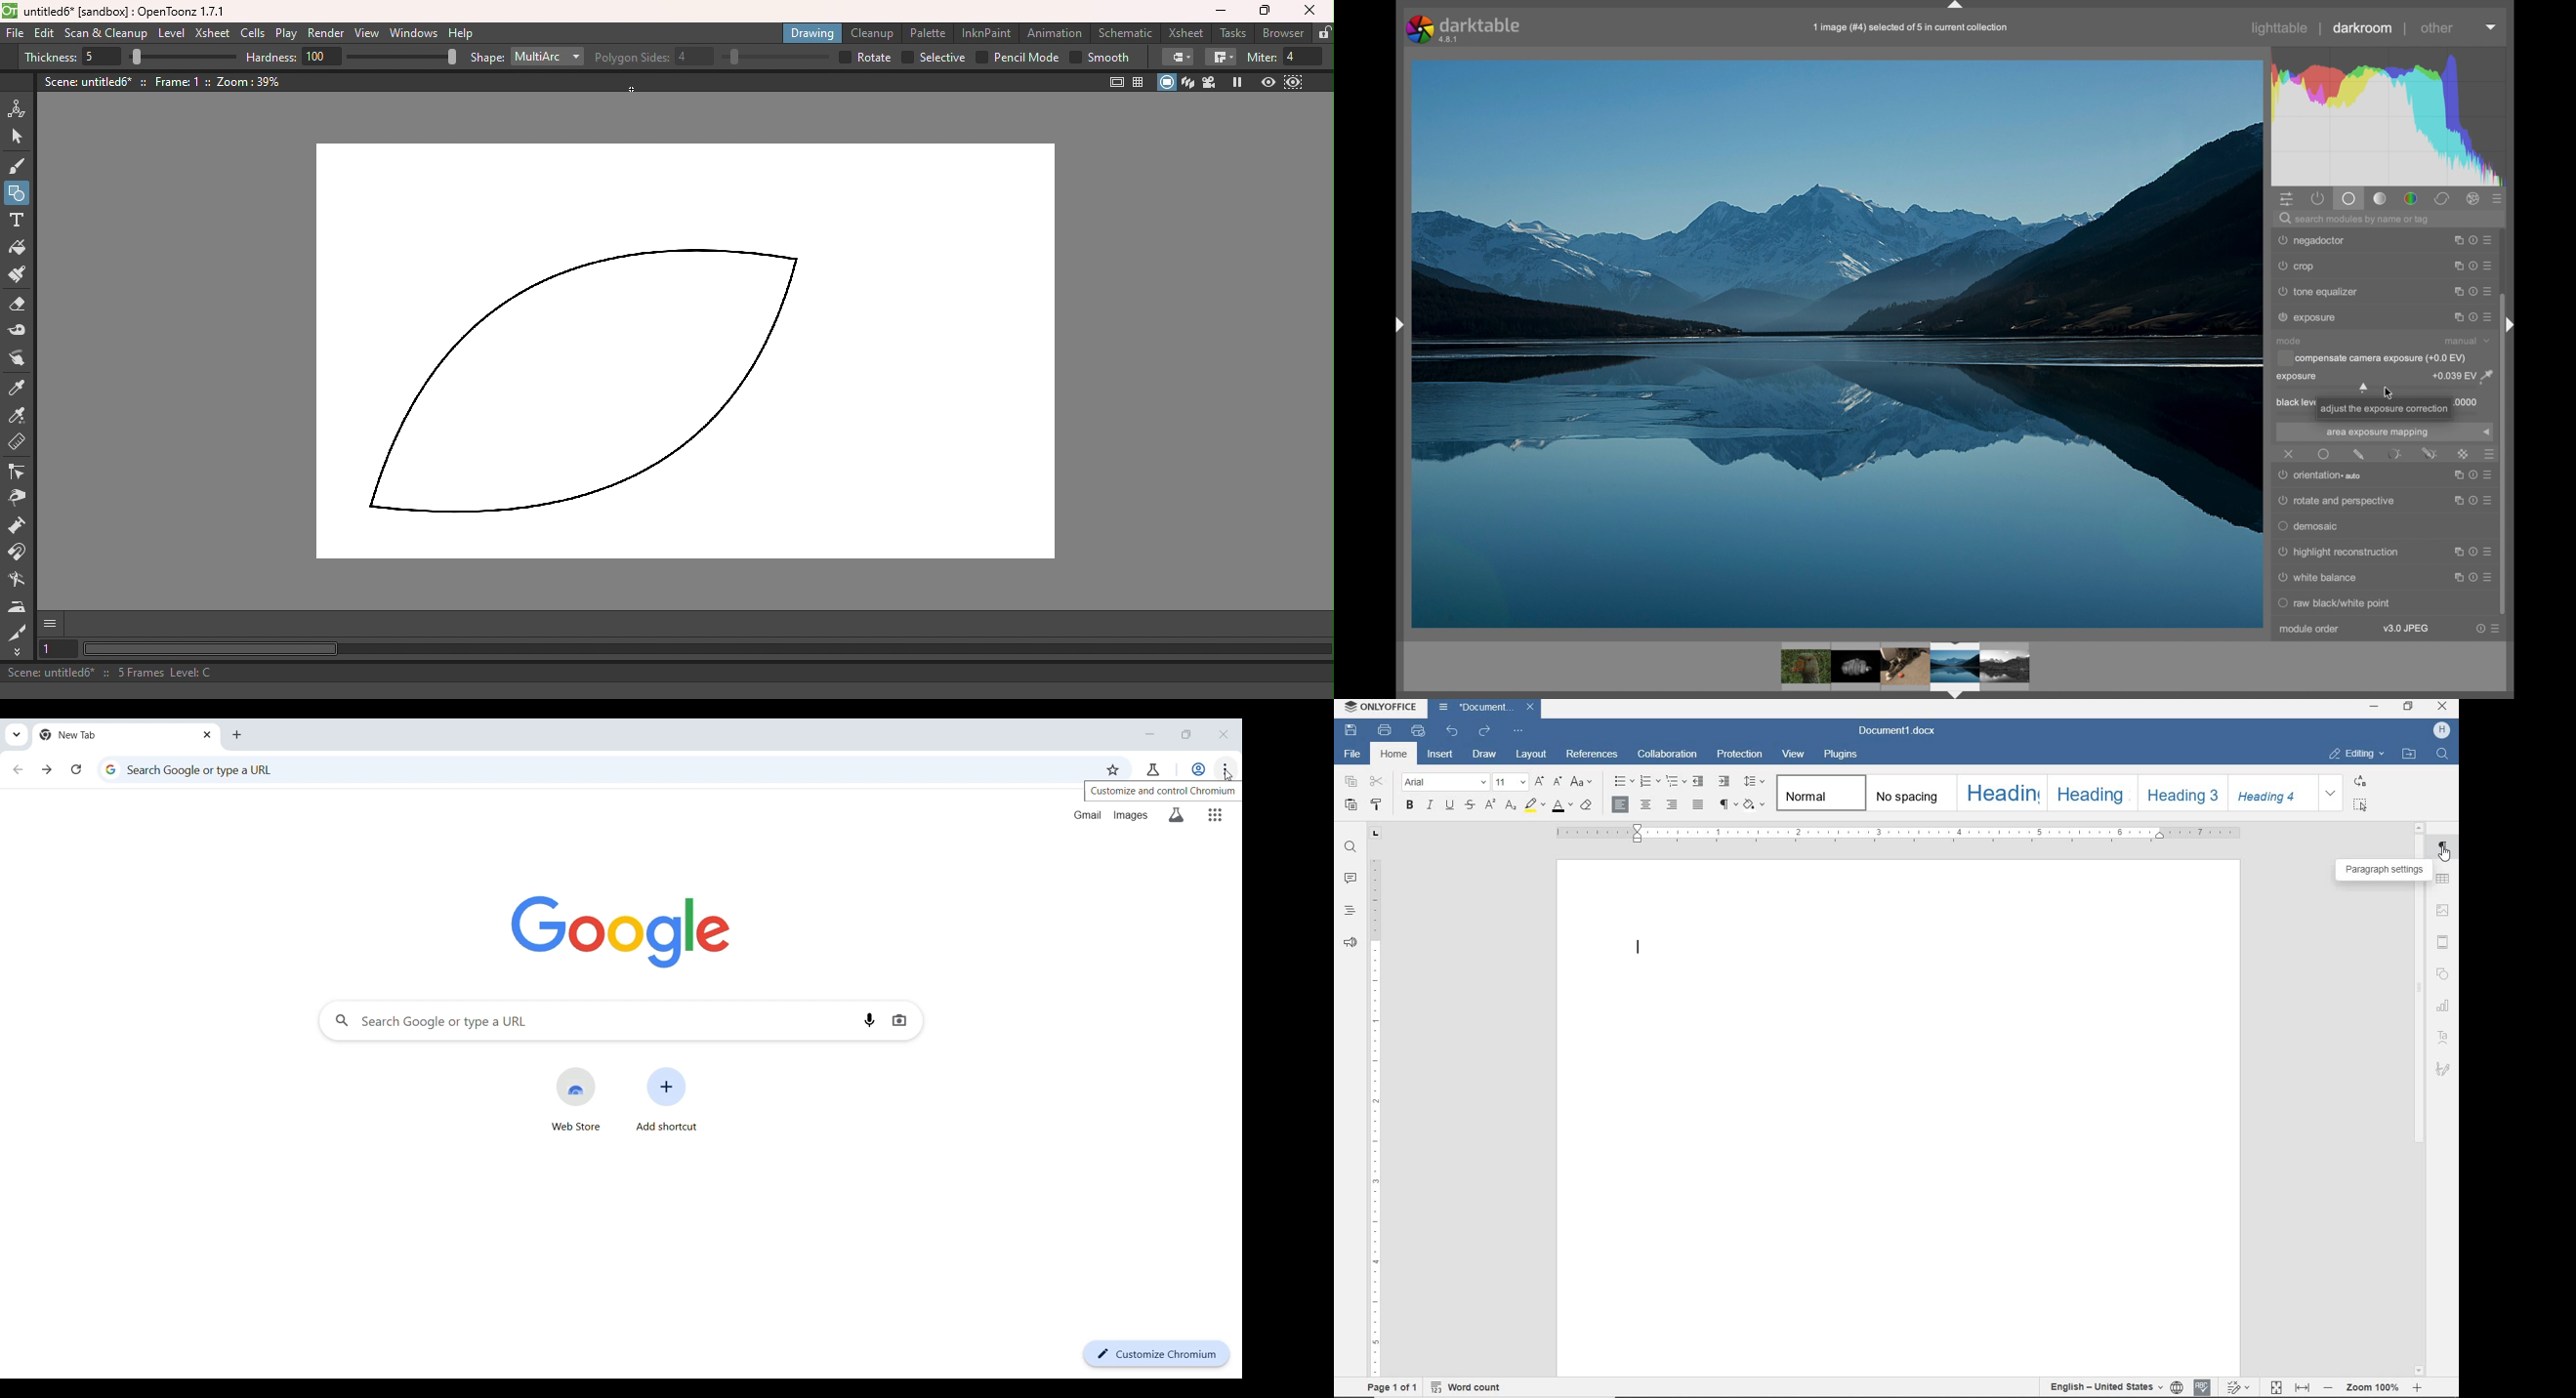 The height and width of the screenshot is (1400, 2576). What do you see at coordinates (1486, 755) in the screenshot?
I see `draw` at bounding box center [1486, 755].